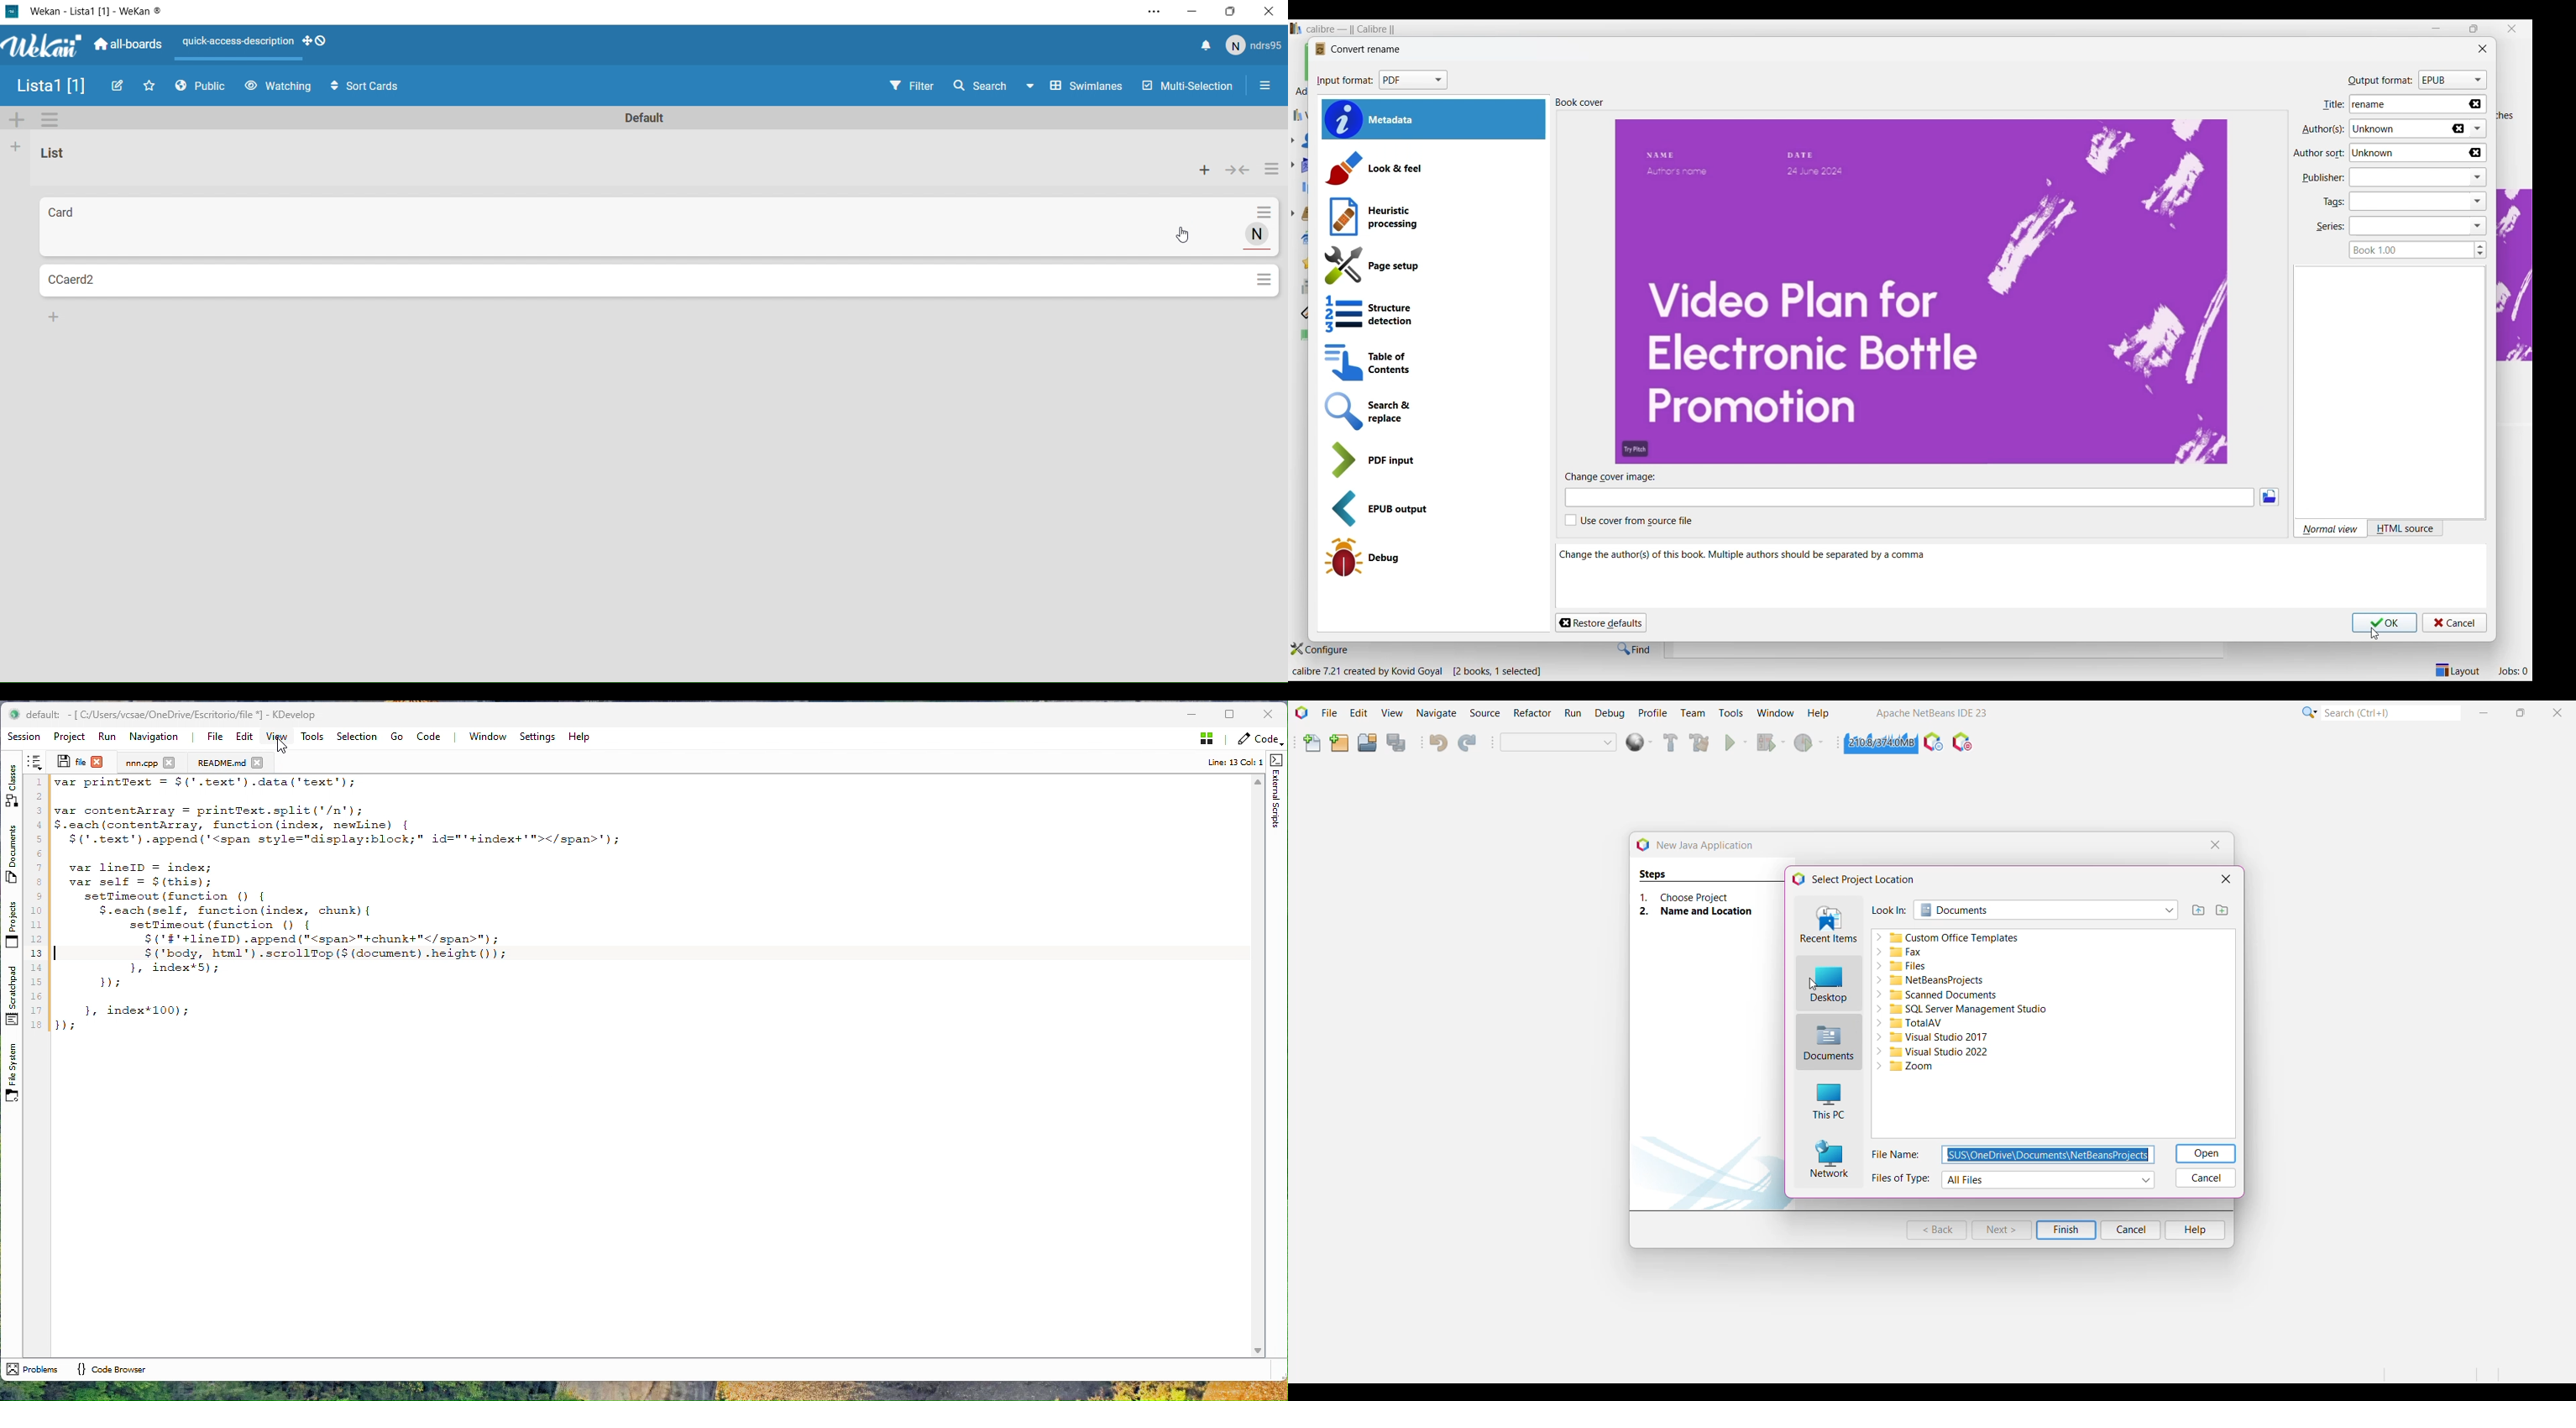 The height and width of the screenshot is (1428, 2576). Describe the element at coordinates (2406, 529) in the screenshot. I see `HTML source` at that location.